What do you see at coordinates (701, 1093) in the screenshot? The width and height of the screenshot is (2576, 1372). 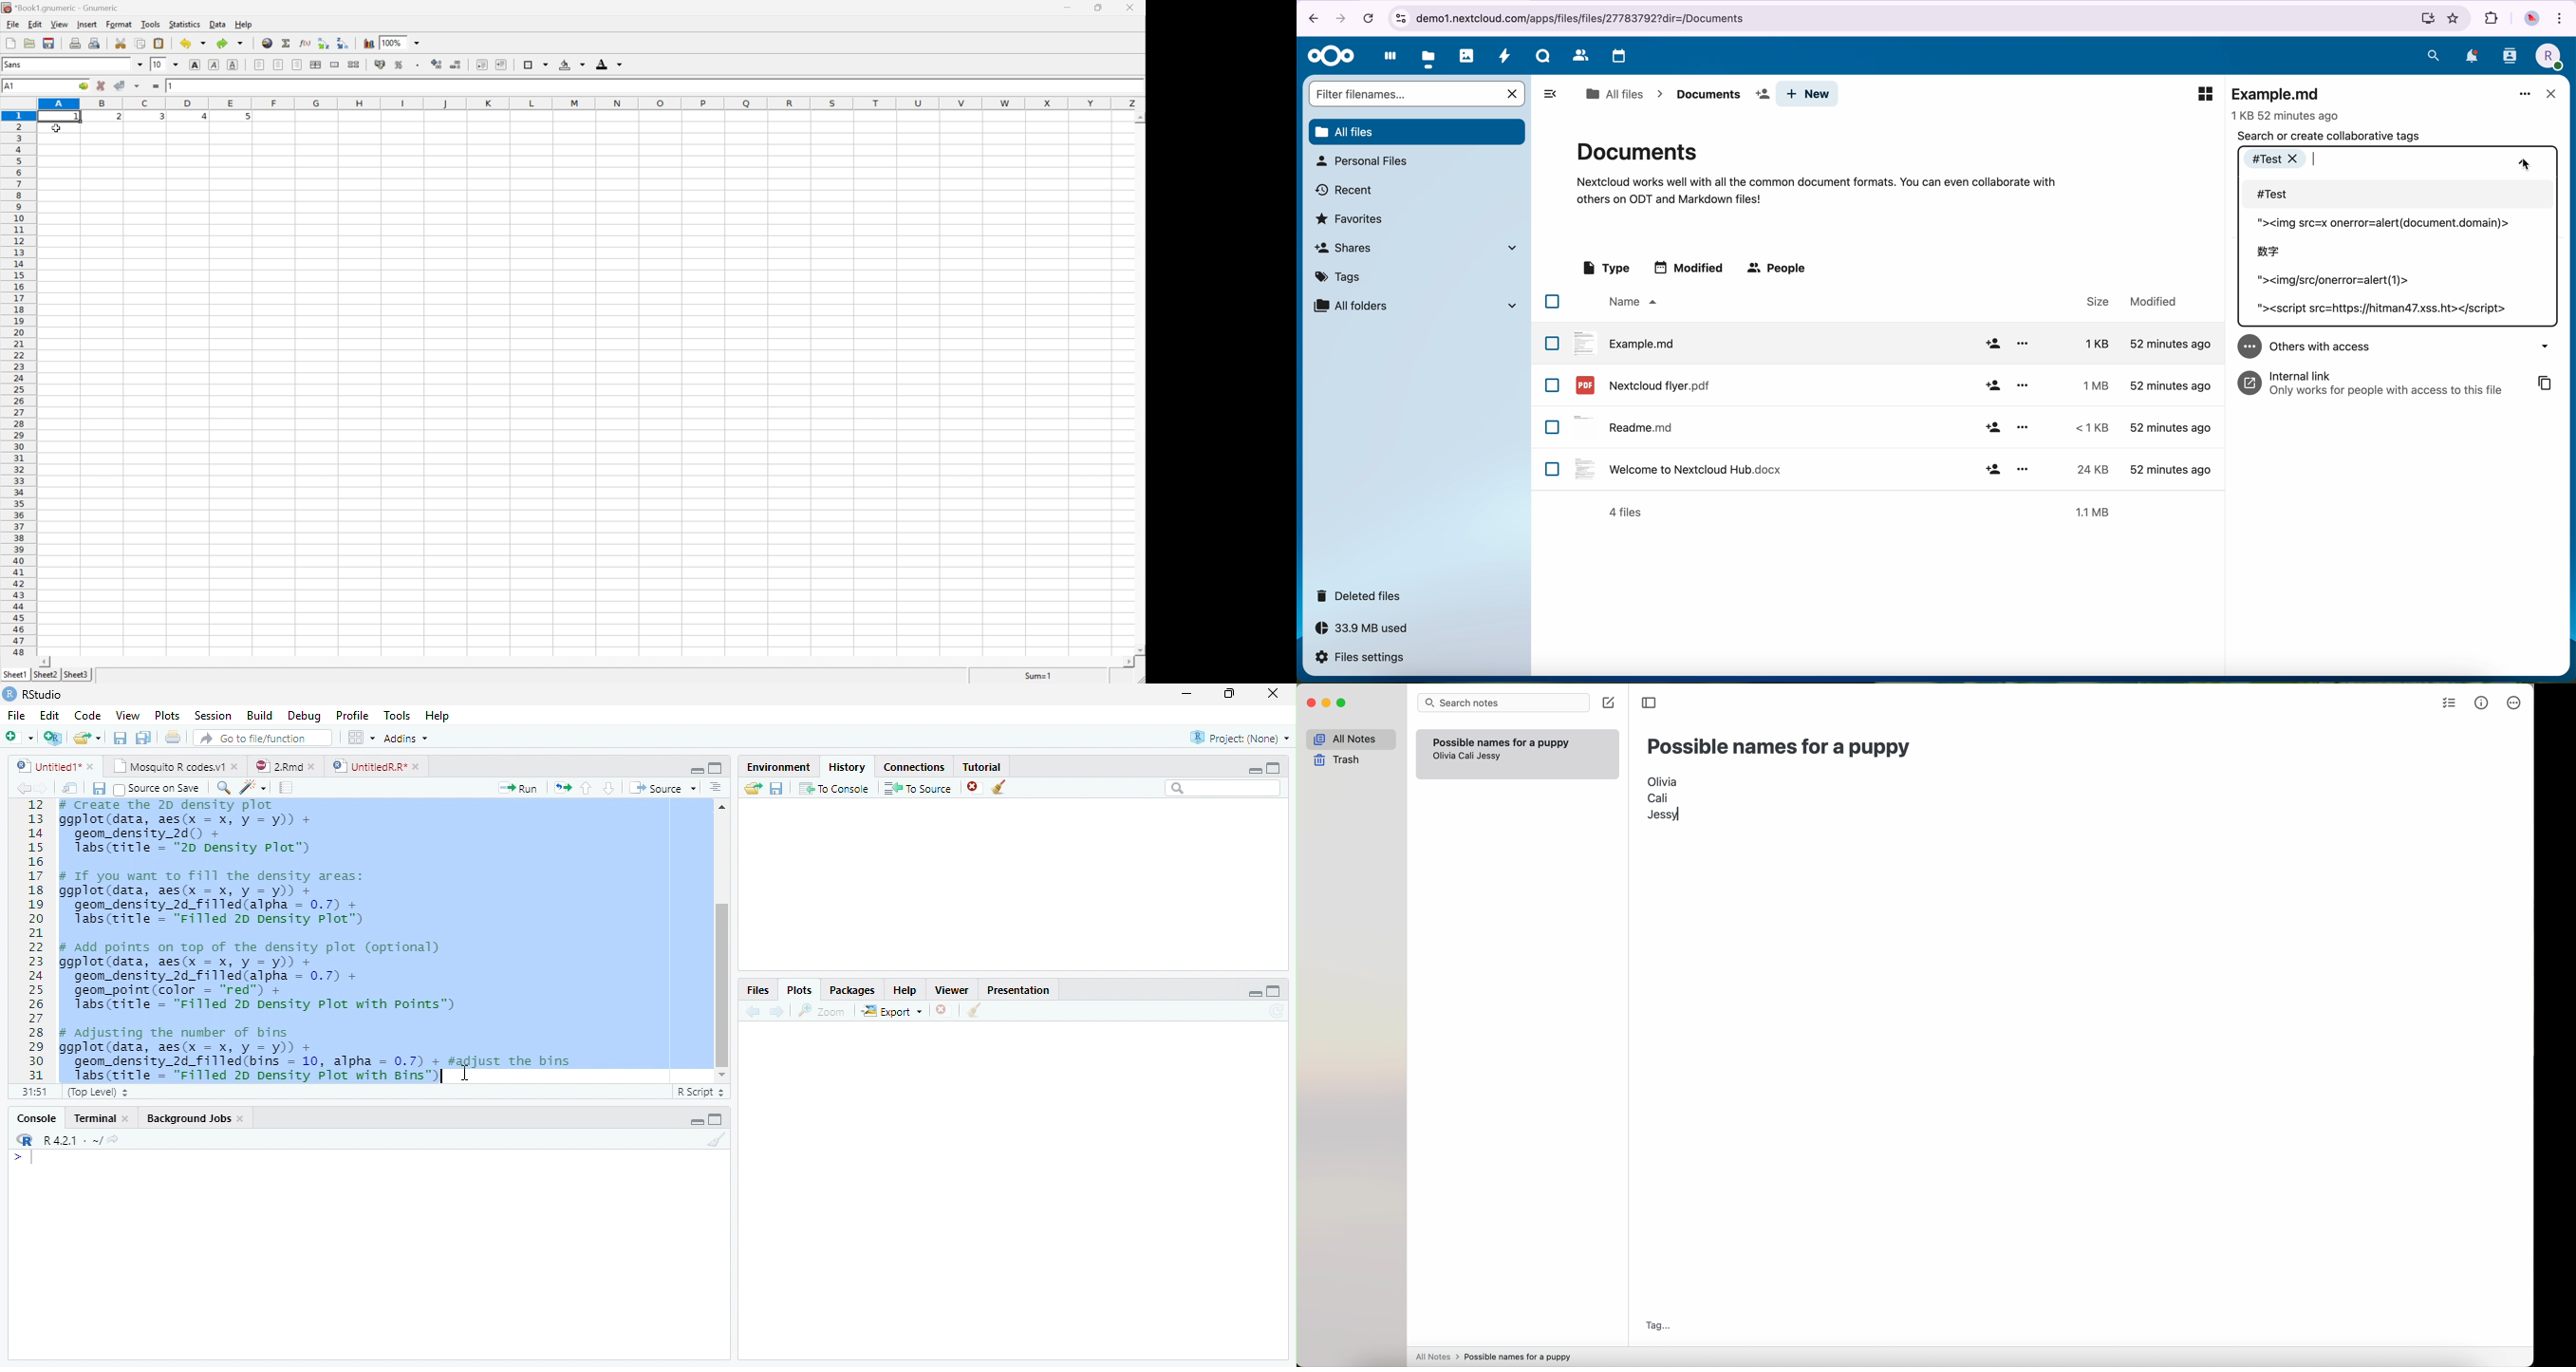 I see `R Script` at bounding box center [701, 1093].